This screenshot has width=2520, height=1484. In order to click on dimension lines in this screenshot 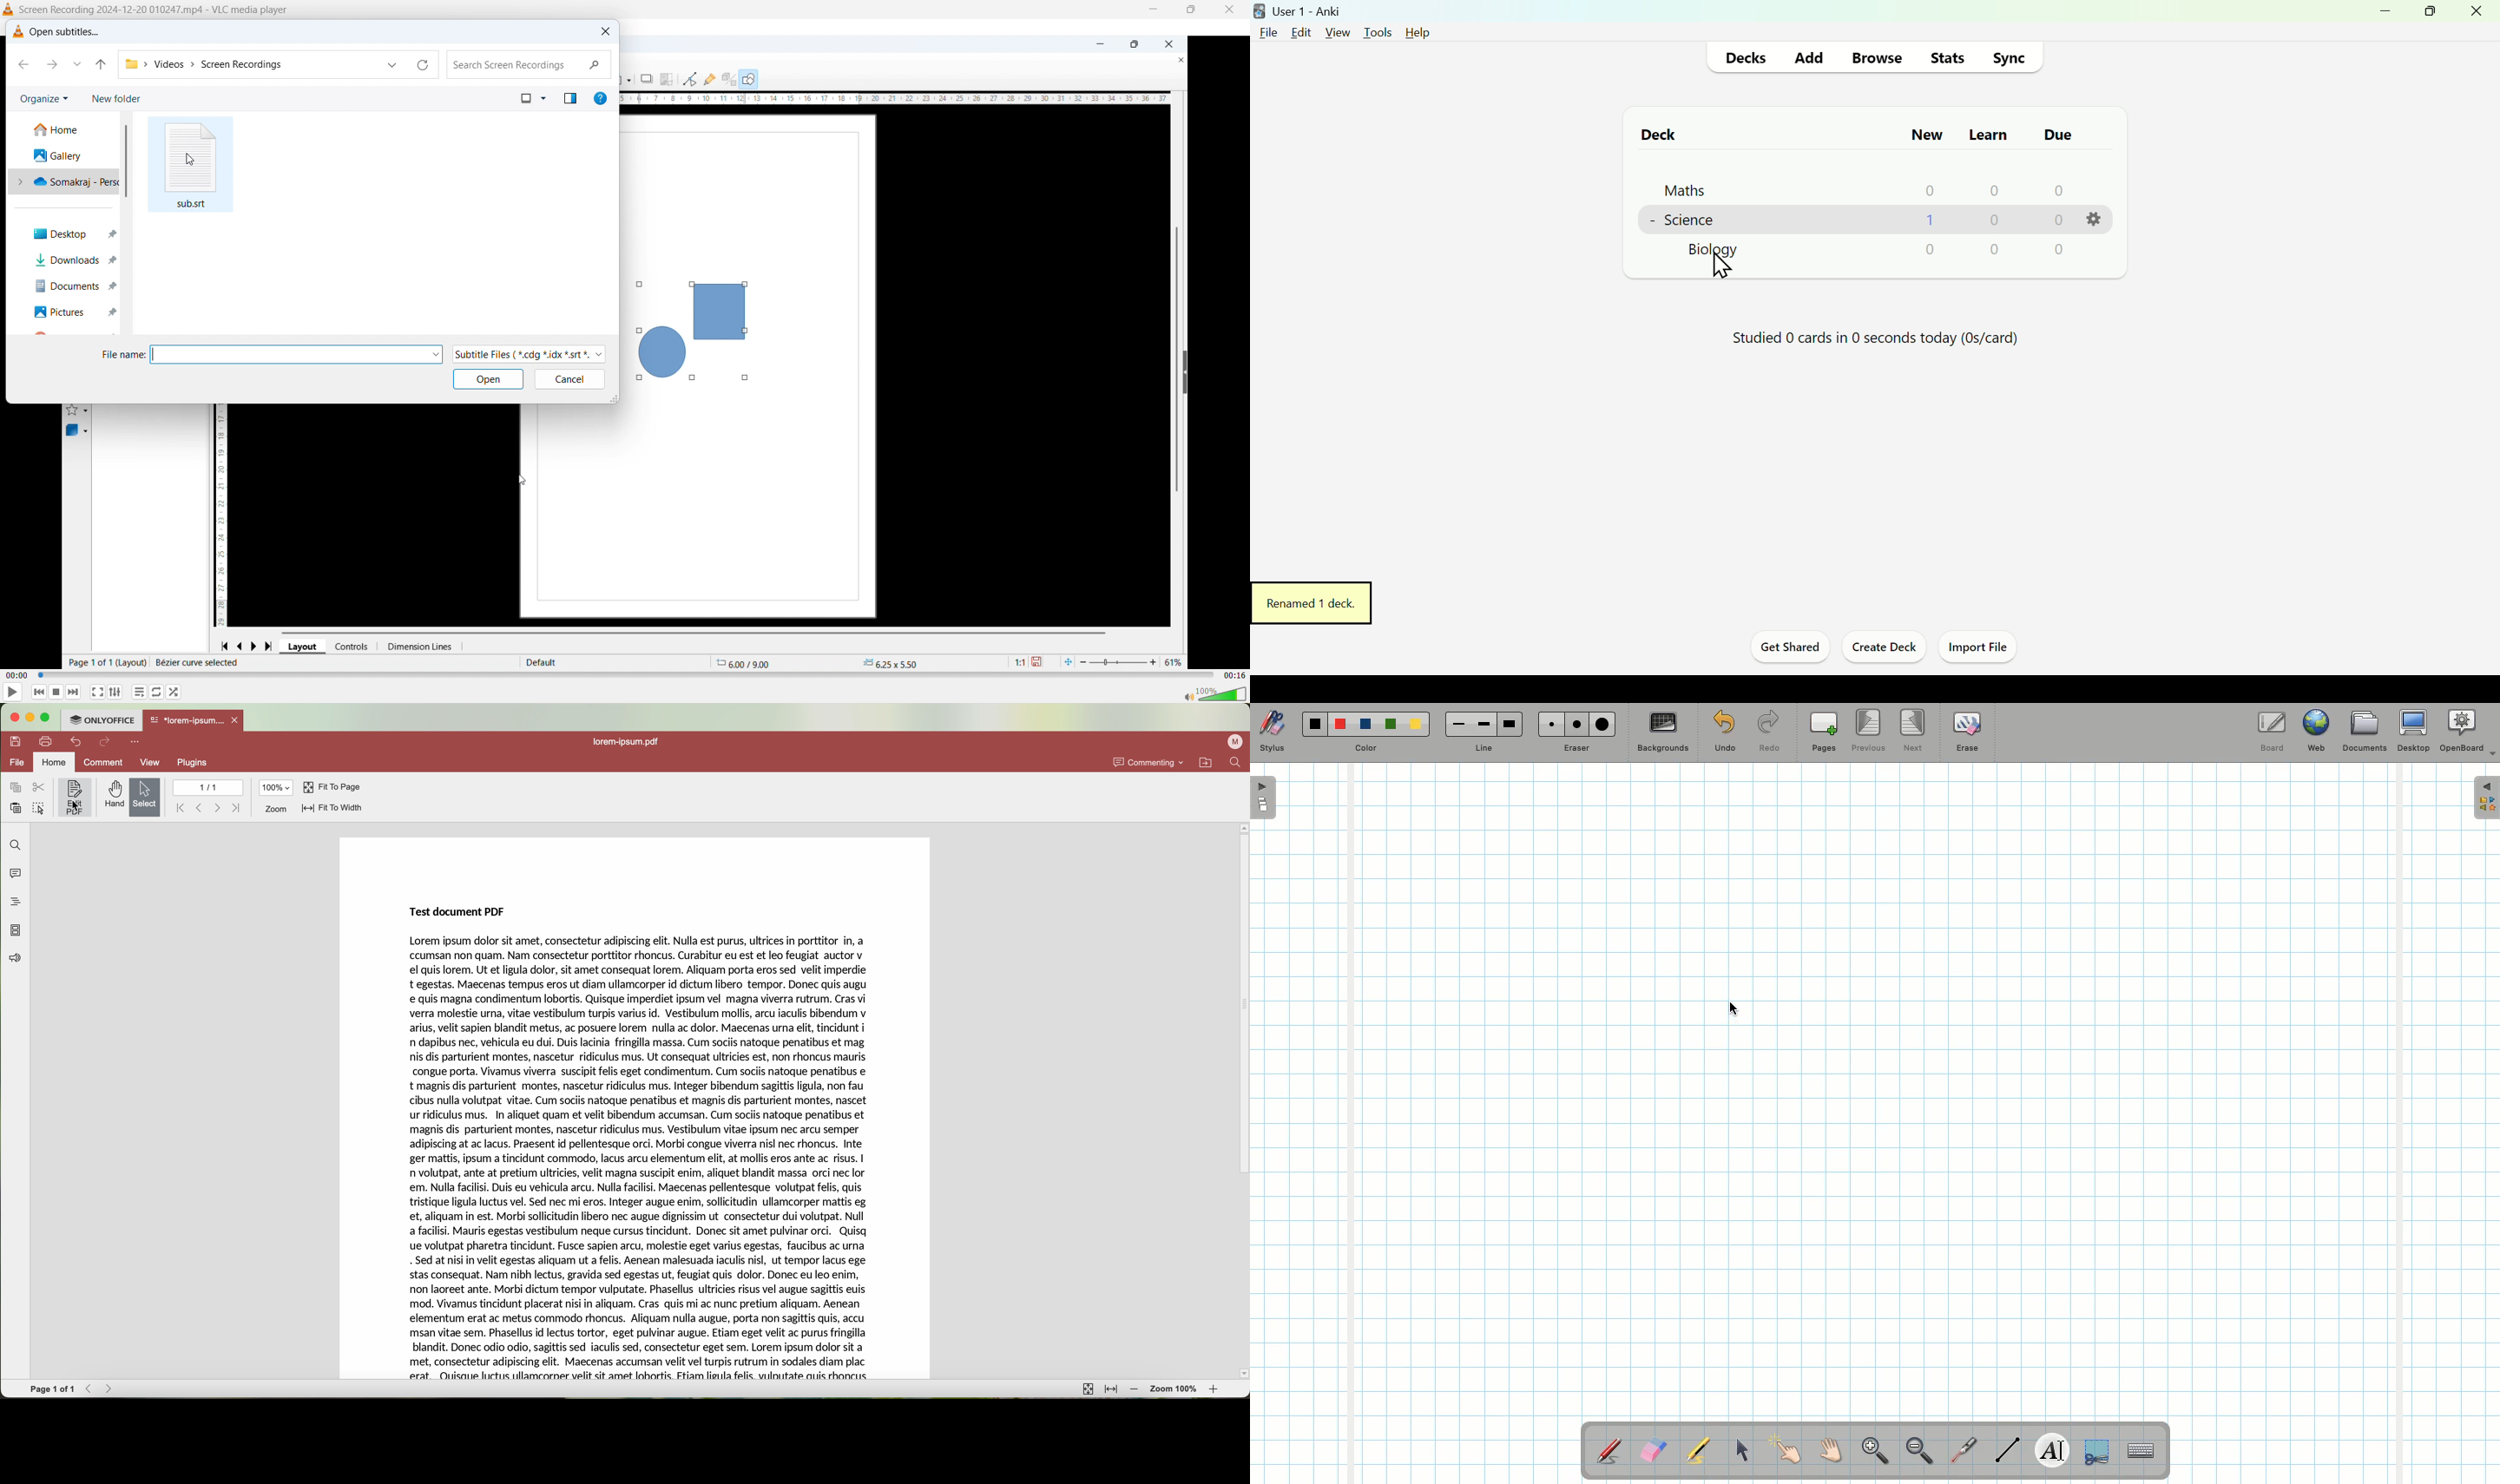, I will do `click(423, 646)`.